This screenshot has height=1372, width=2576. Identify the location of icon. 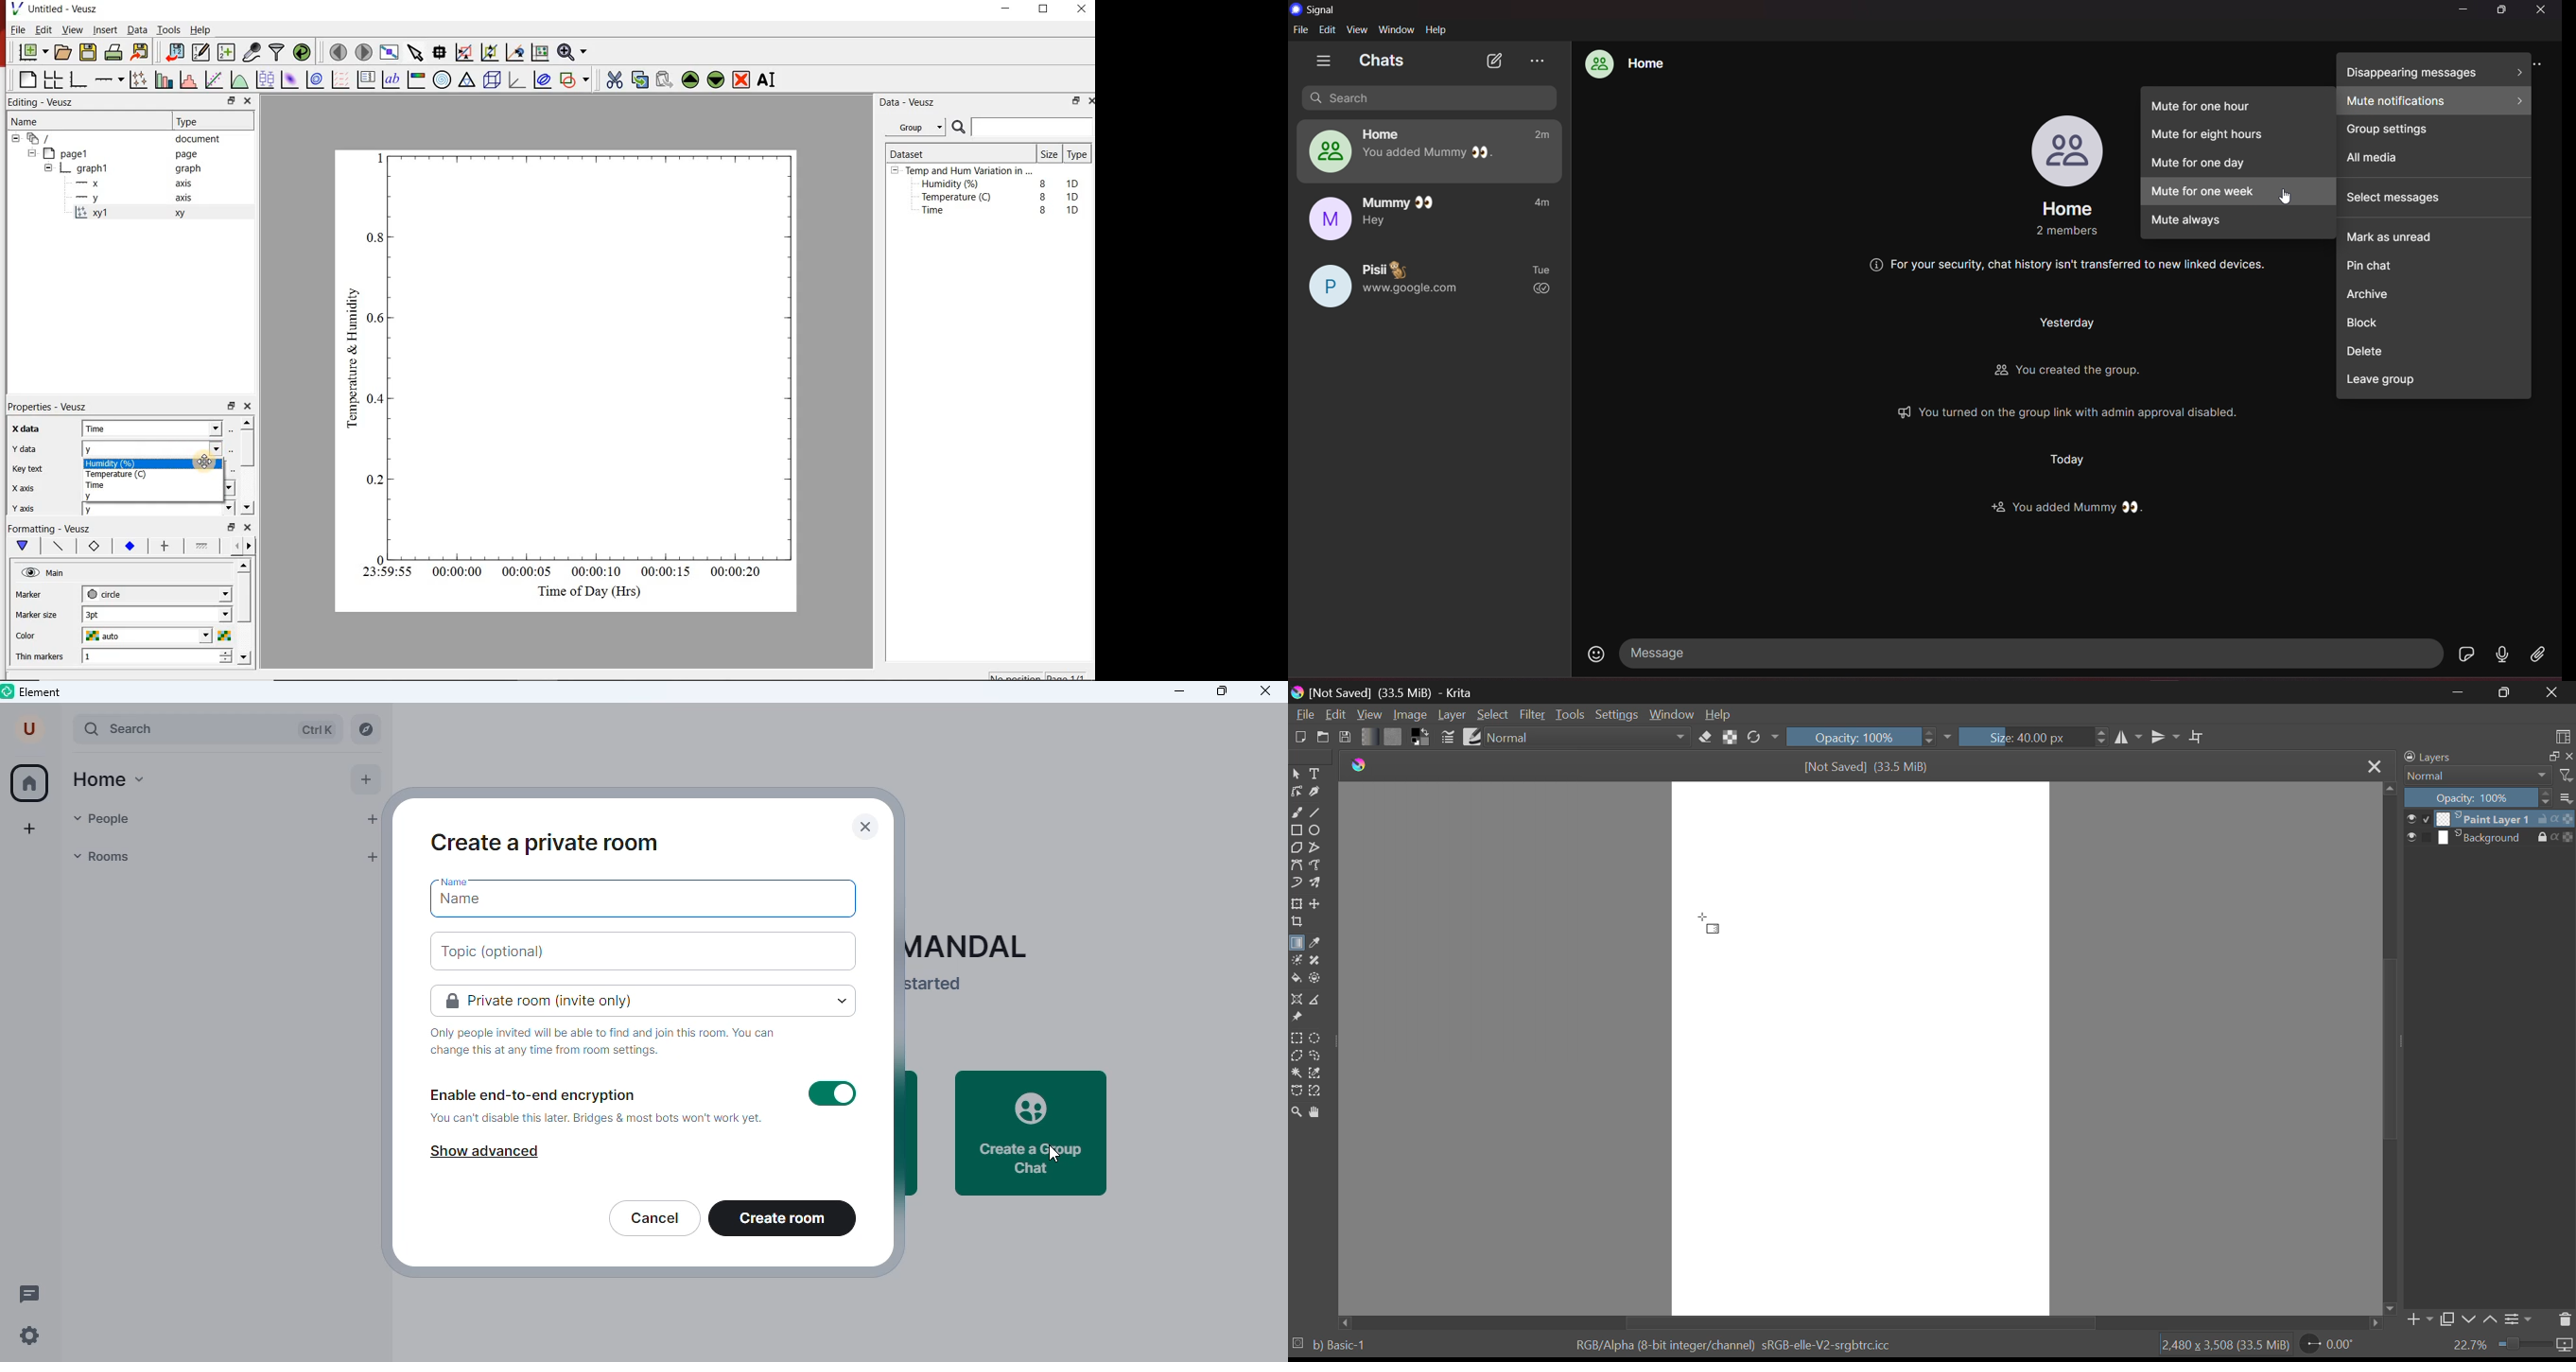
(2568, 837).